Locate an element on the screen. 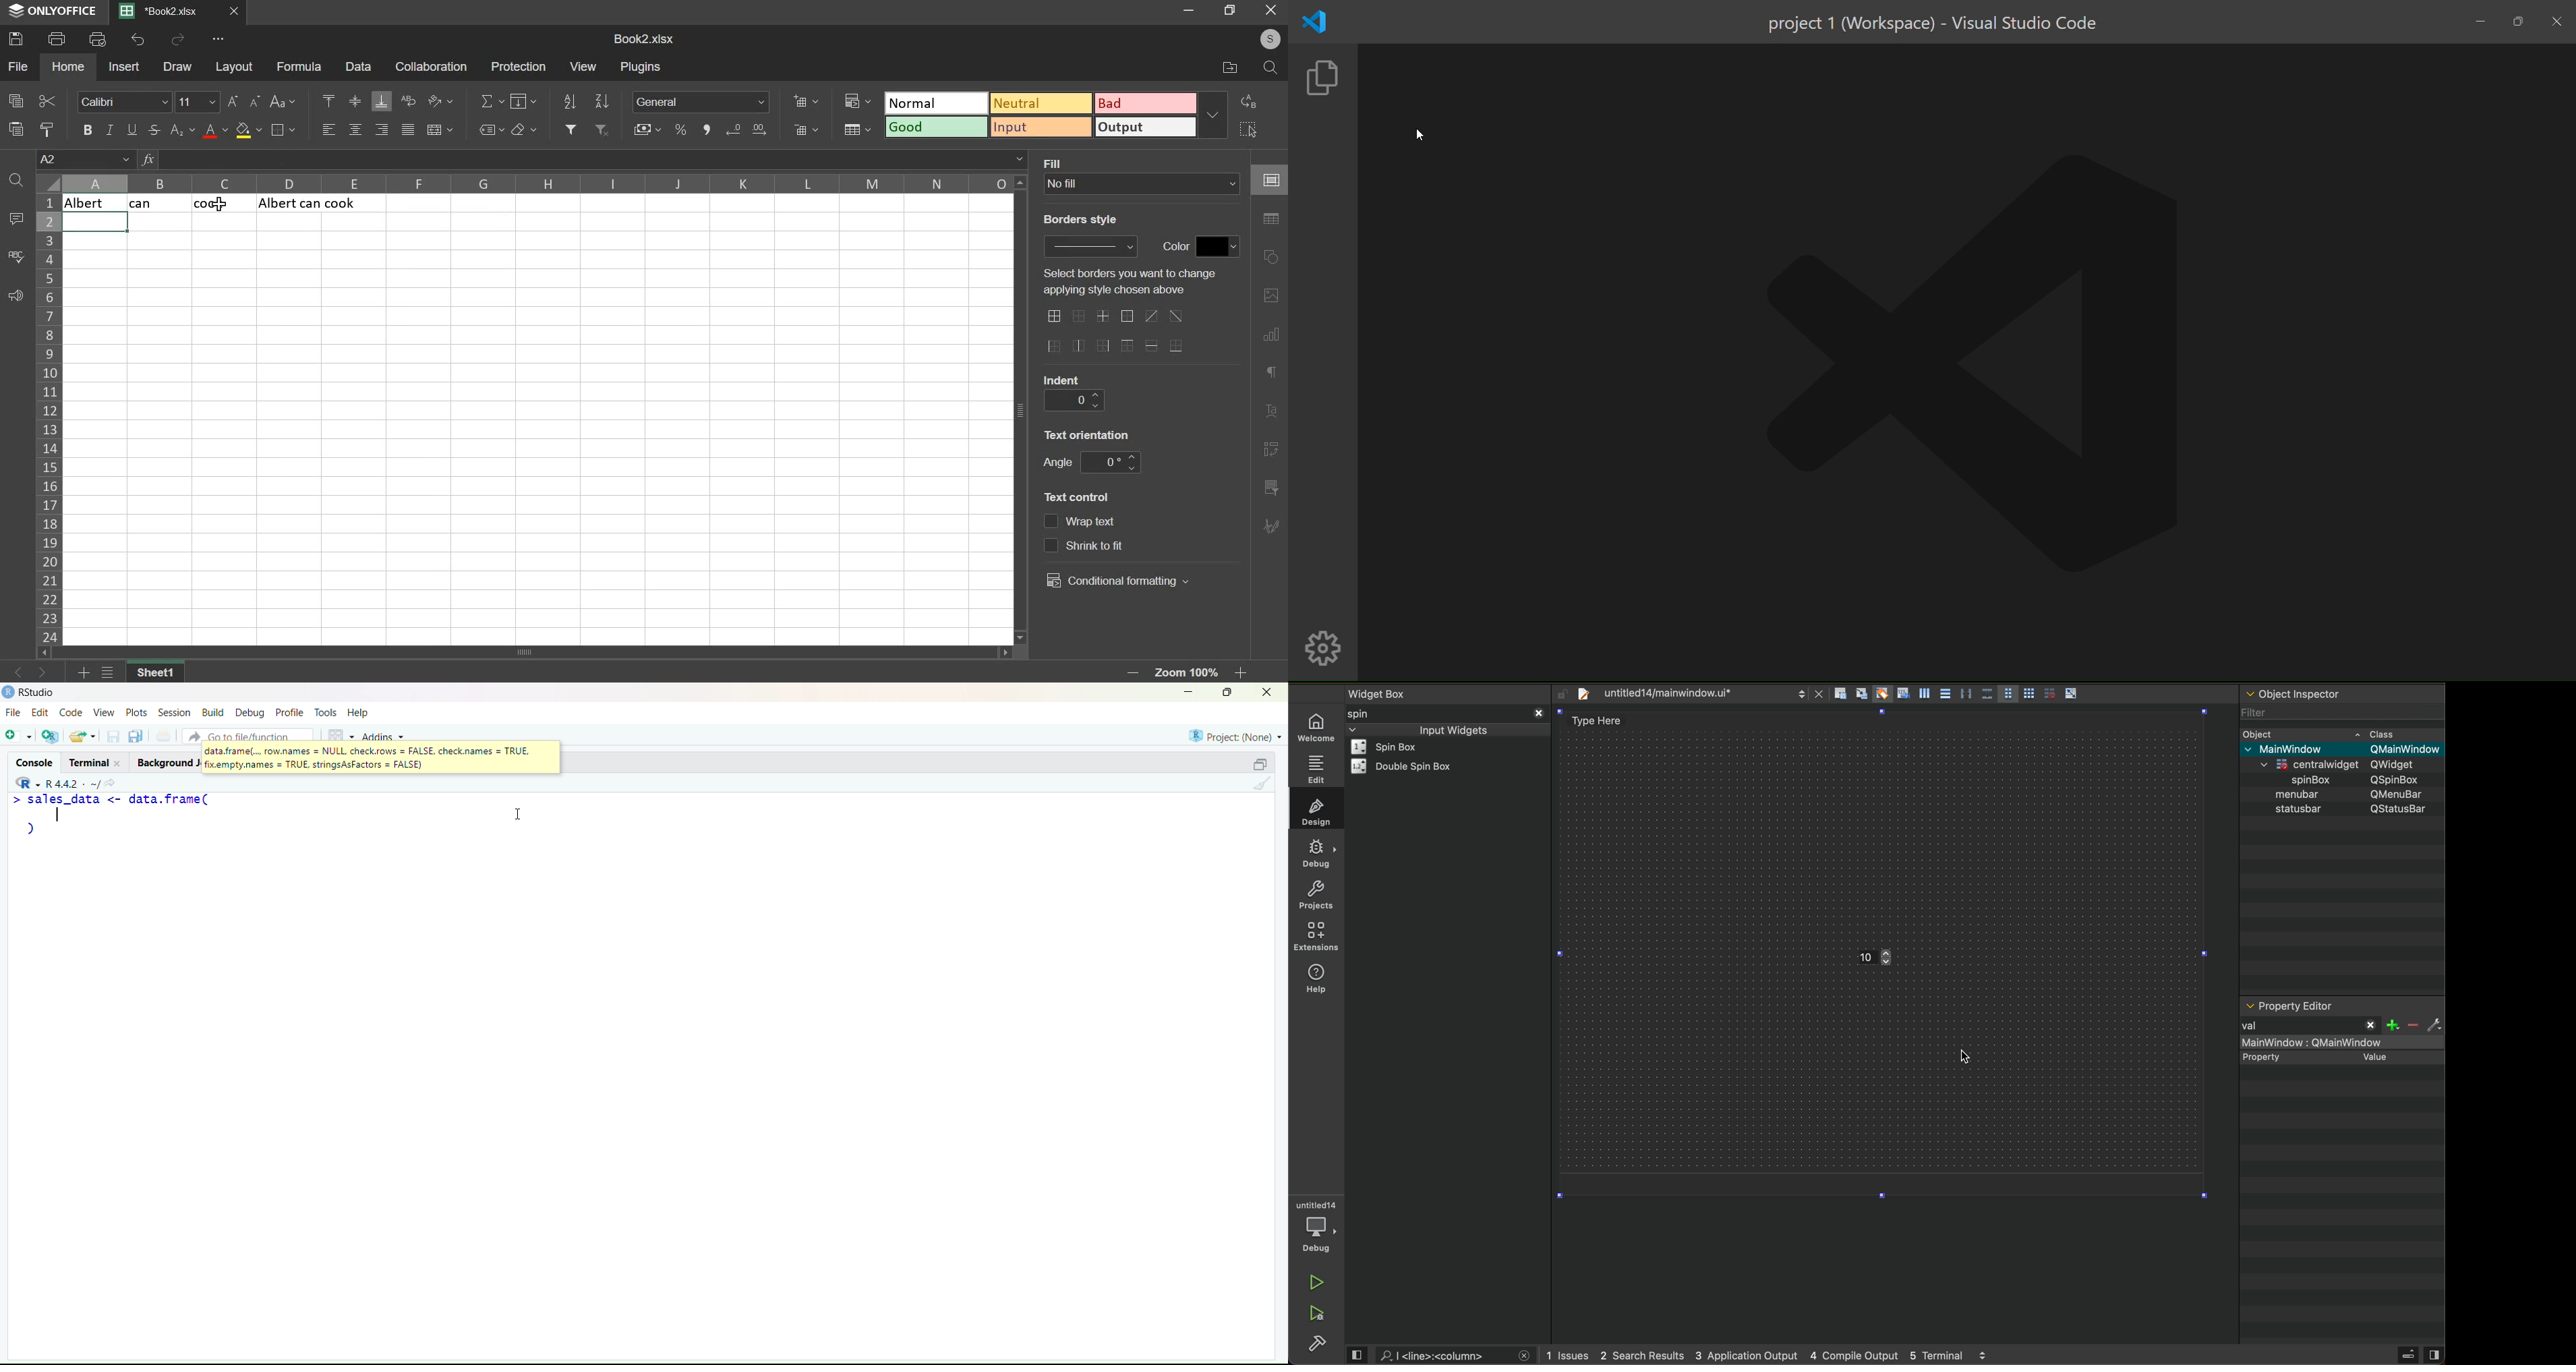  Plots is located at coordinates (136, 711).